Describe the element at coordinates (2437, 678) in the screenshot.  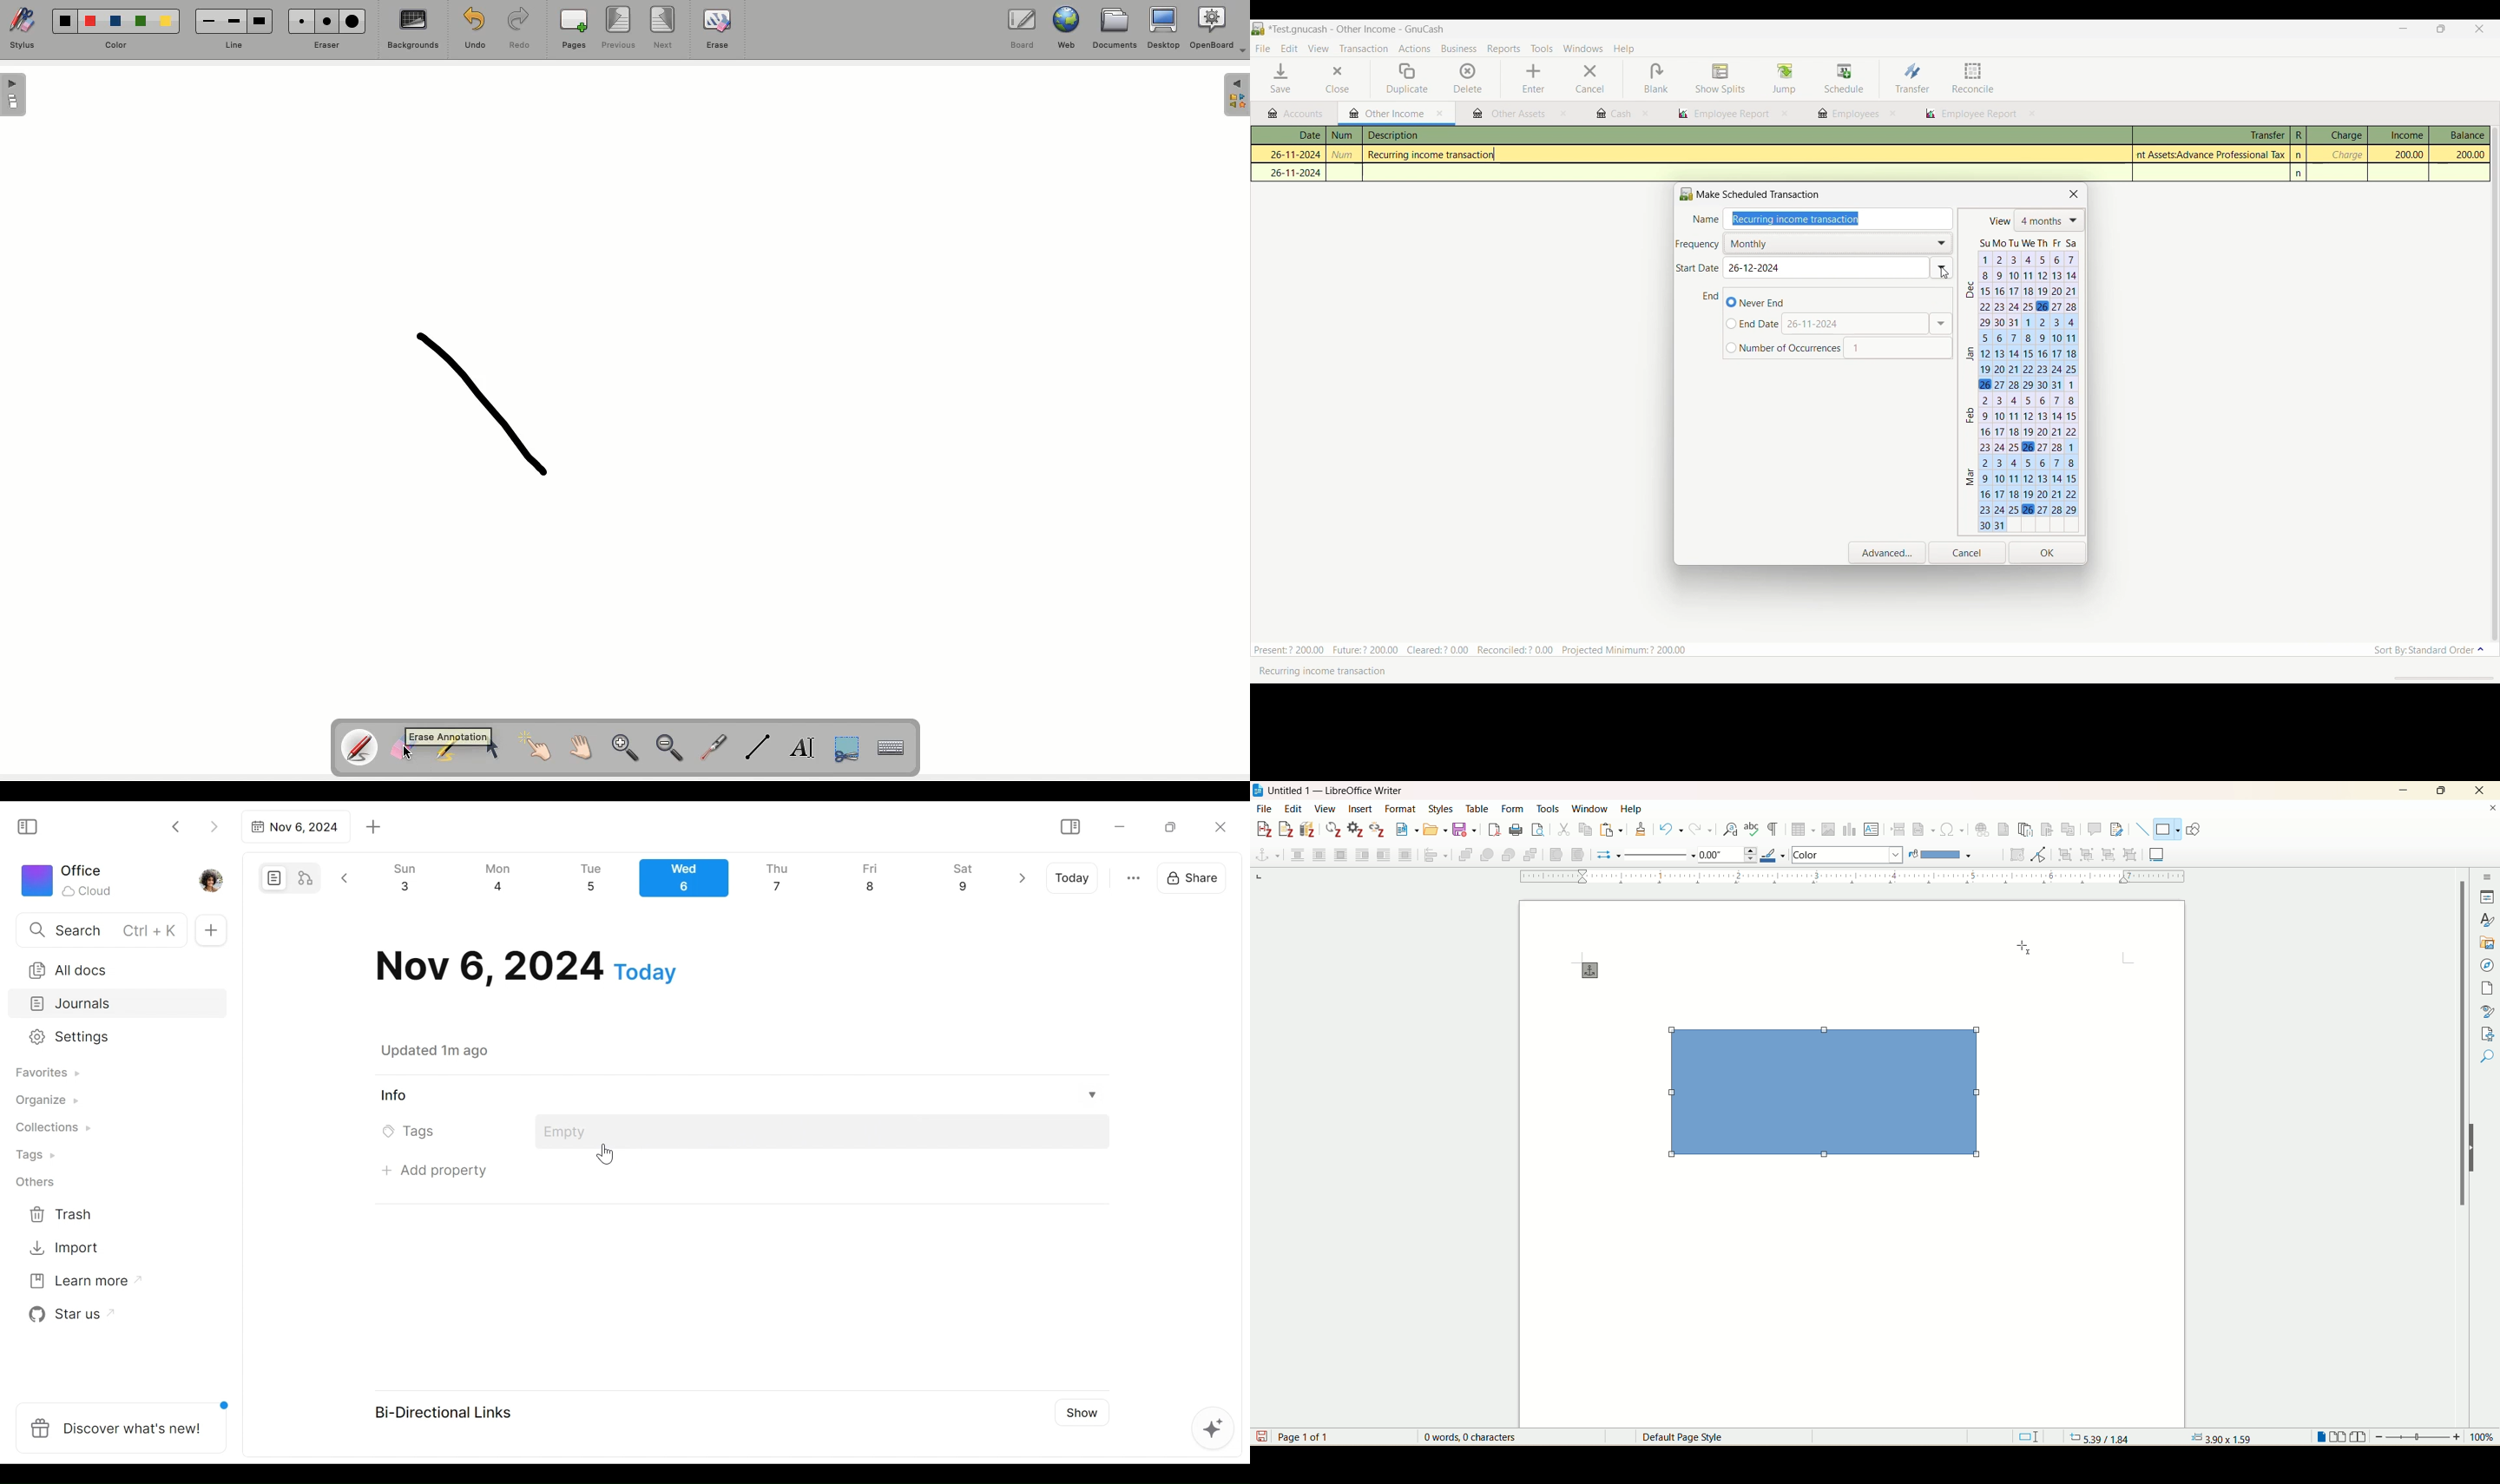
I see `scroll` at that location.